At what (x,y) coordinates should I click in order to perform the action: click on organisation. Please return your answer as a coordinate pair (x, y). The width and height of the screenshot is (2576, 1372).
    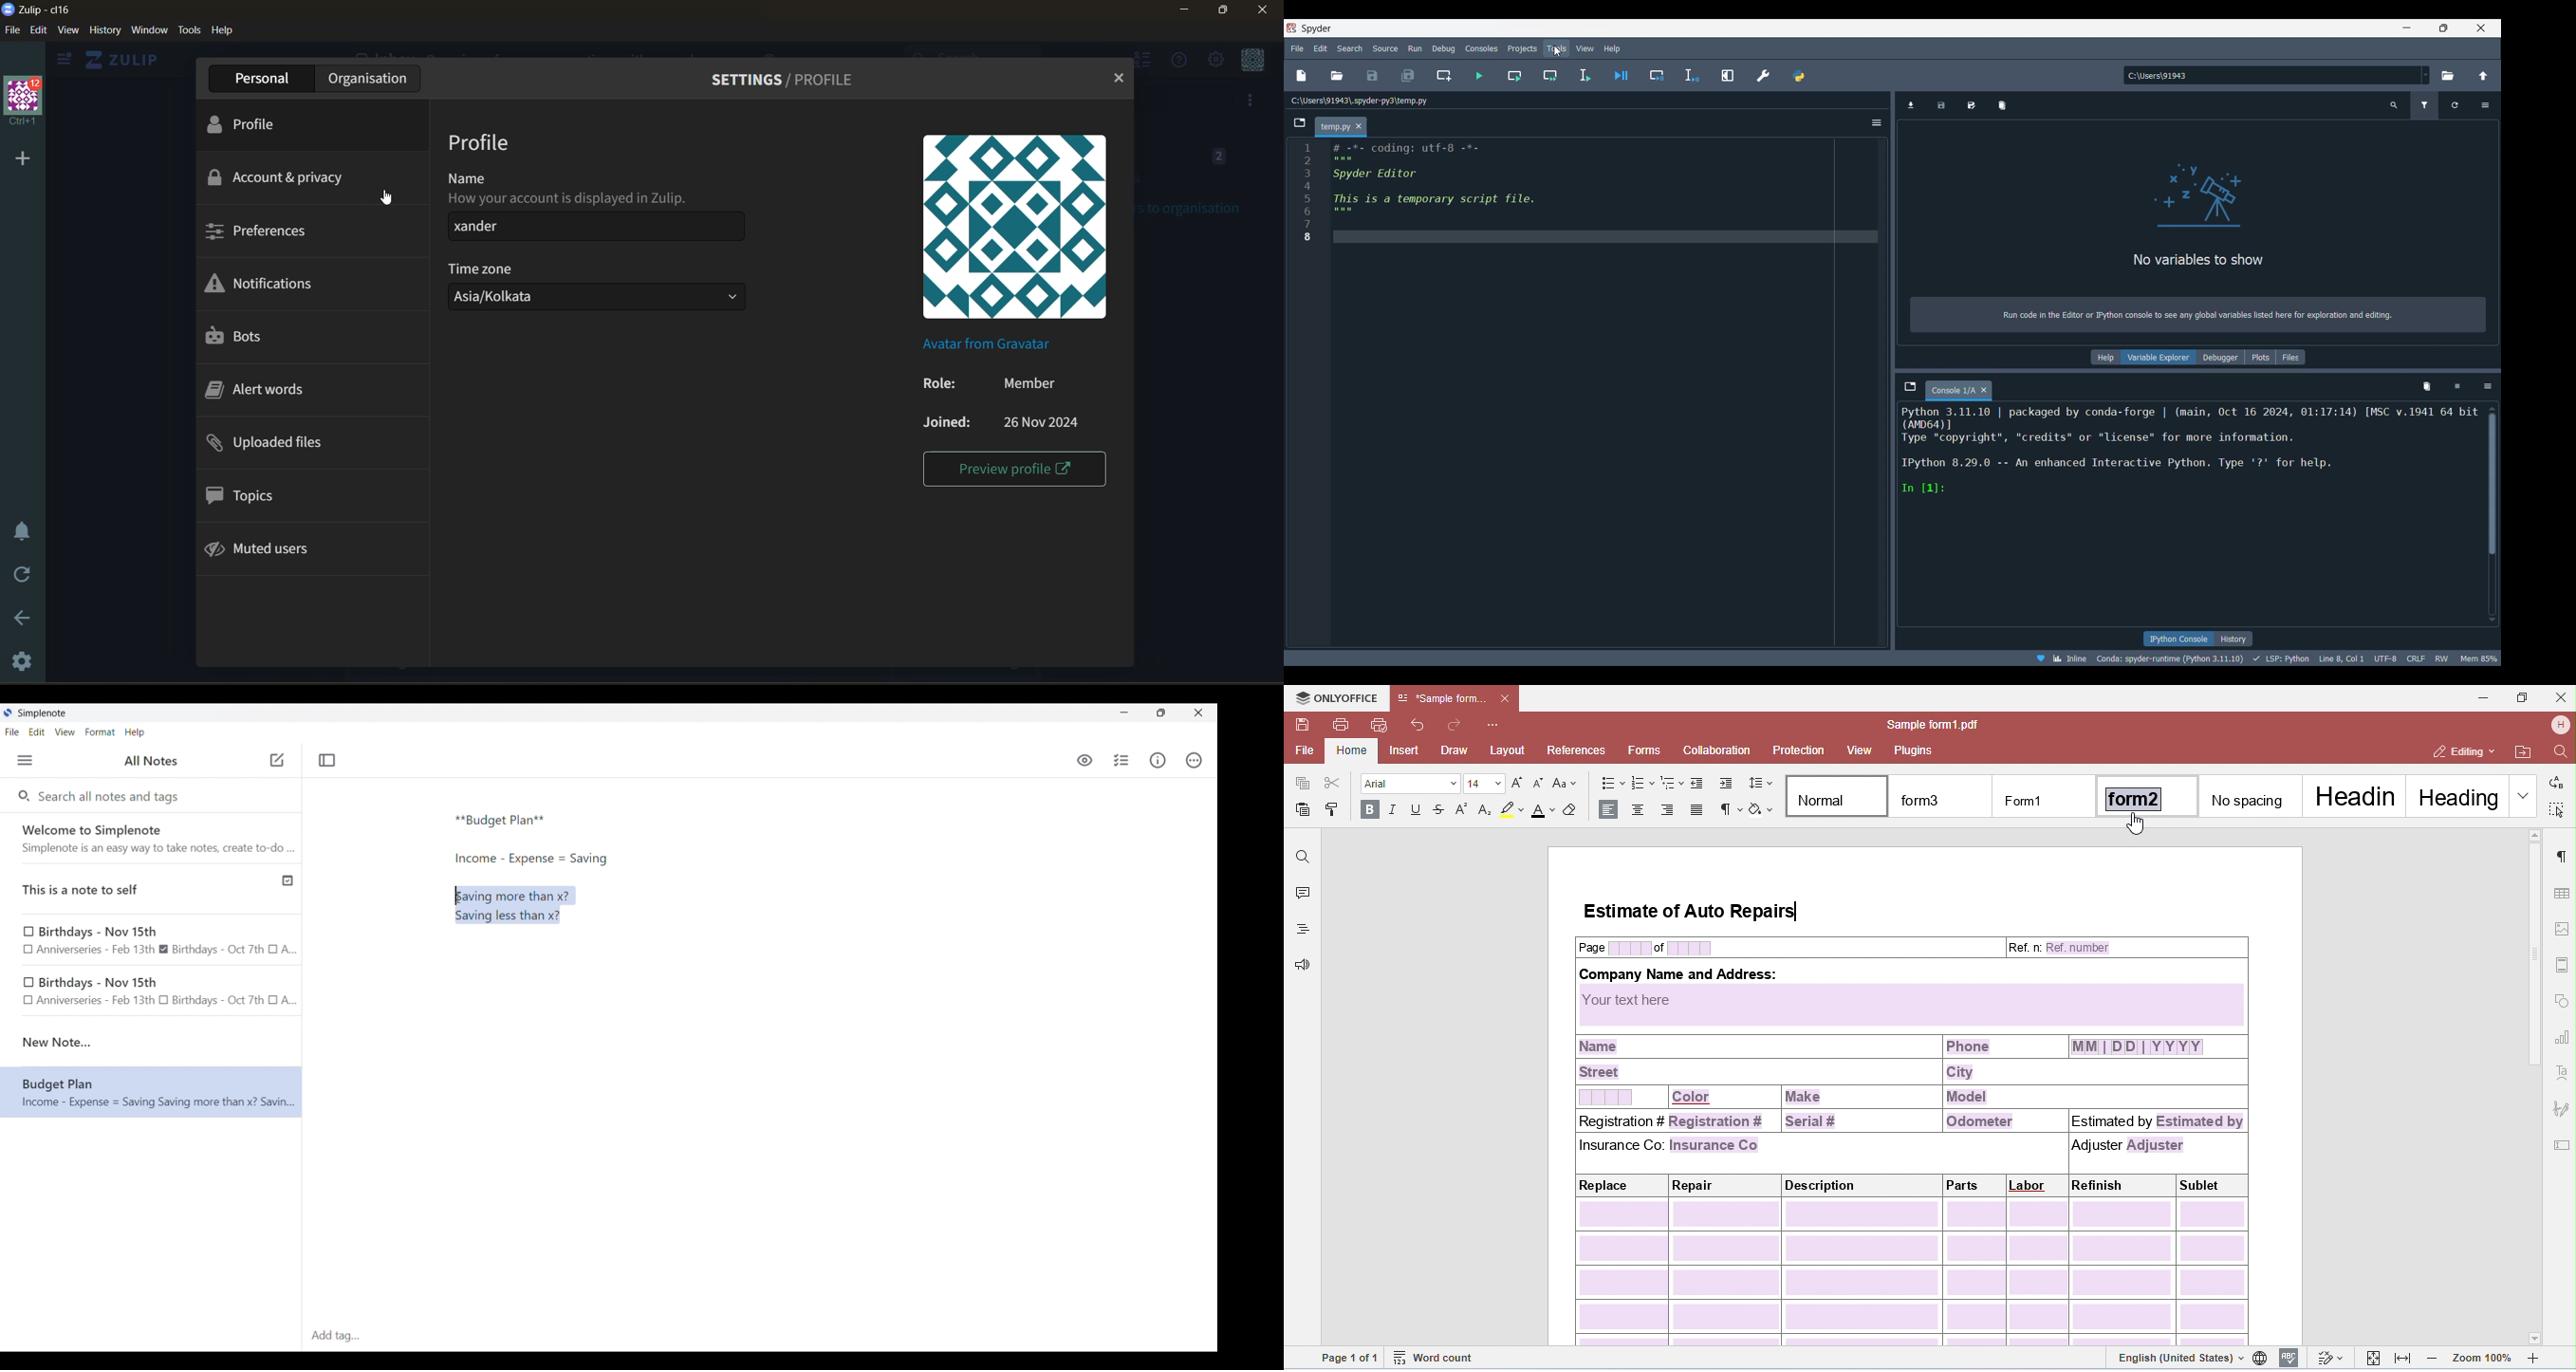
    Looking at the image, I should click on (367, 78).